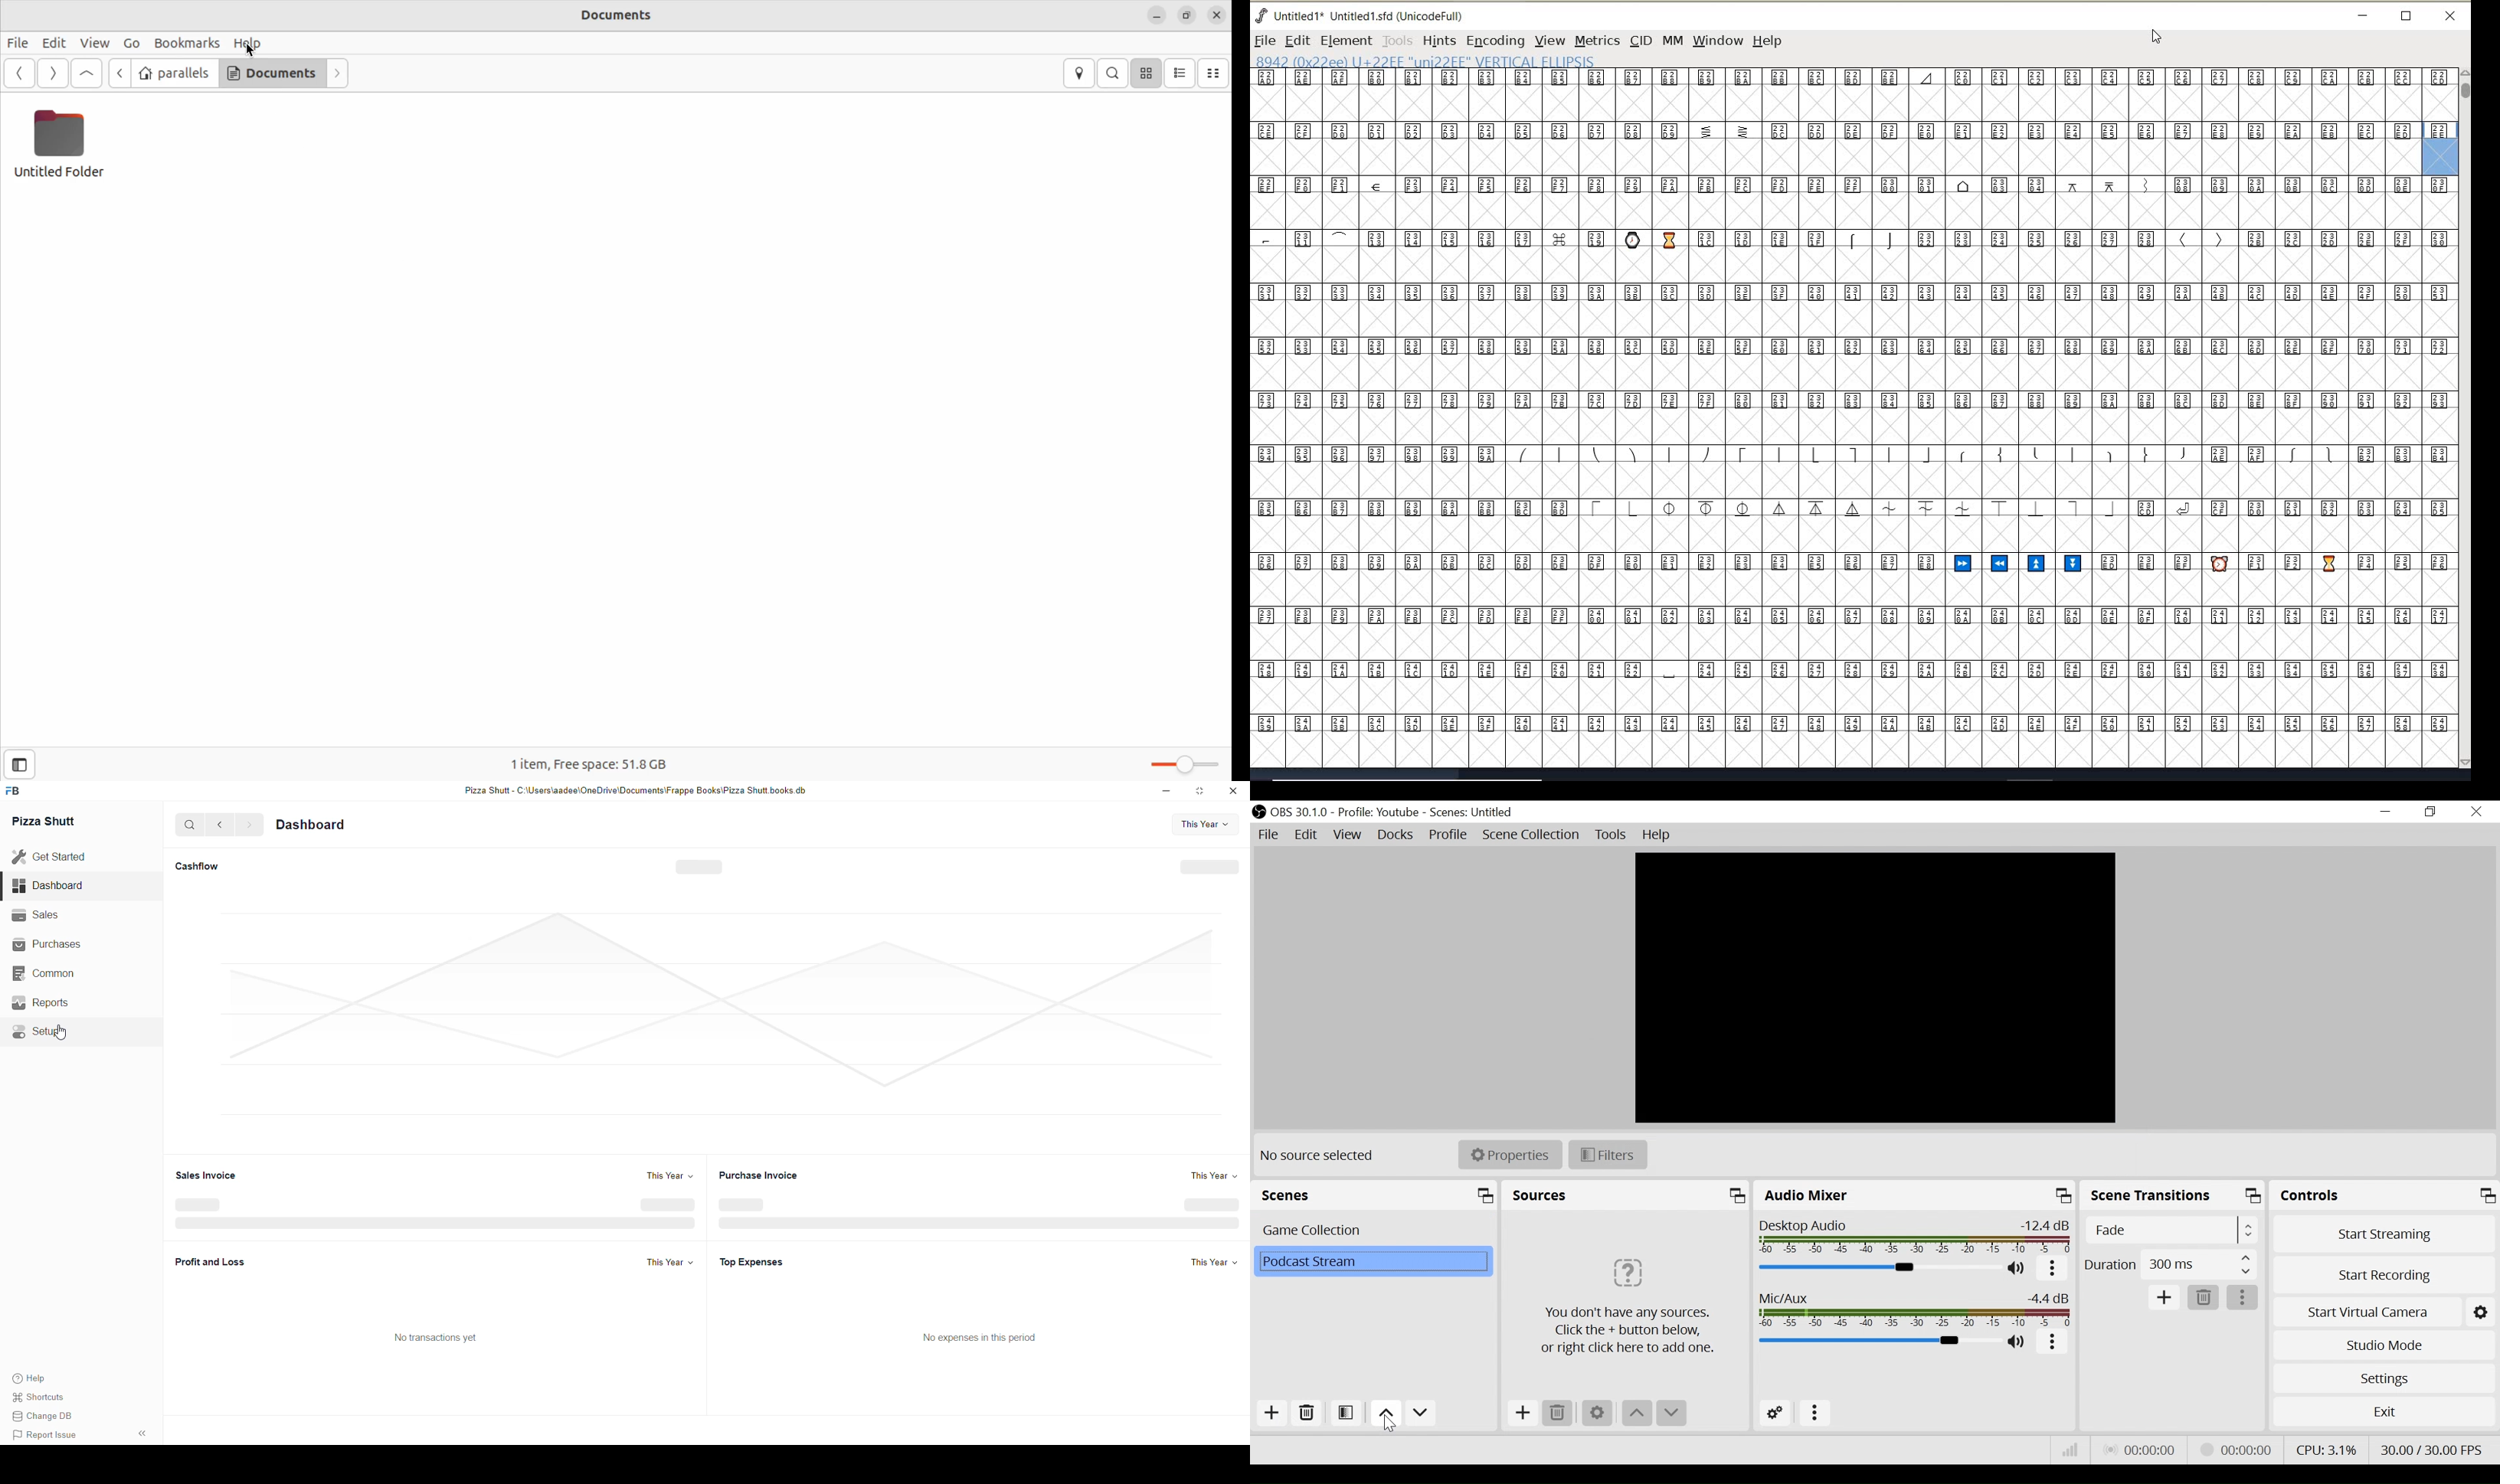  What do you see at coordinates (61, 823) in the screenshot?
I see `Pizza Shutt` at bounding box center [61, 823].